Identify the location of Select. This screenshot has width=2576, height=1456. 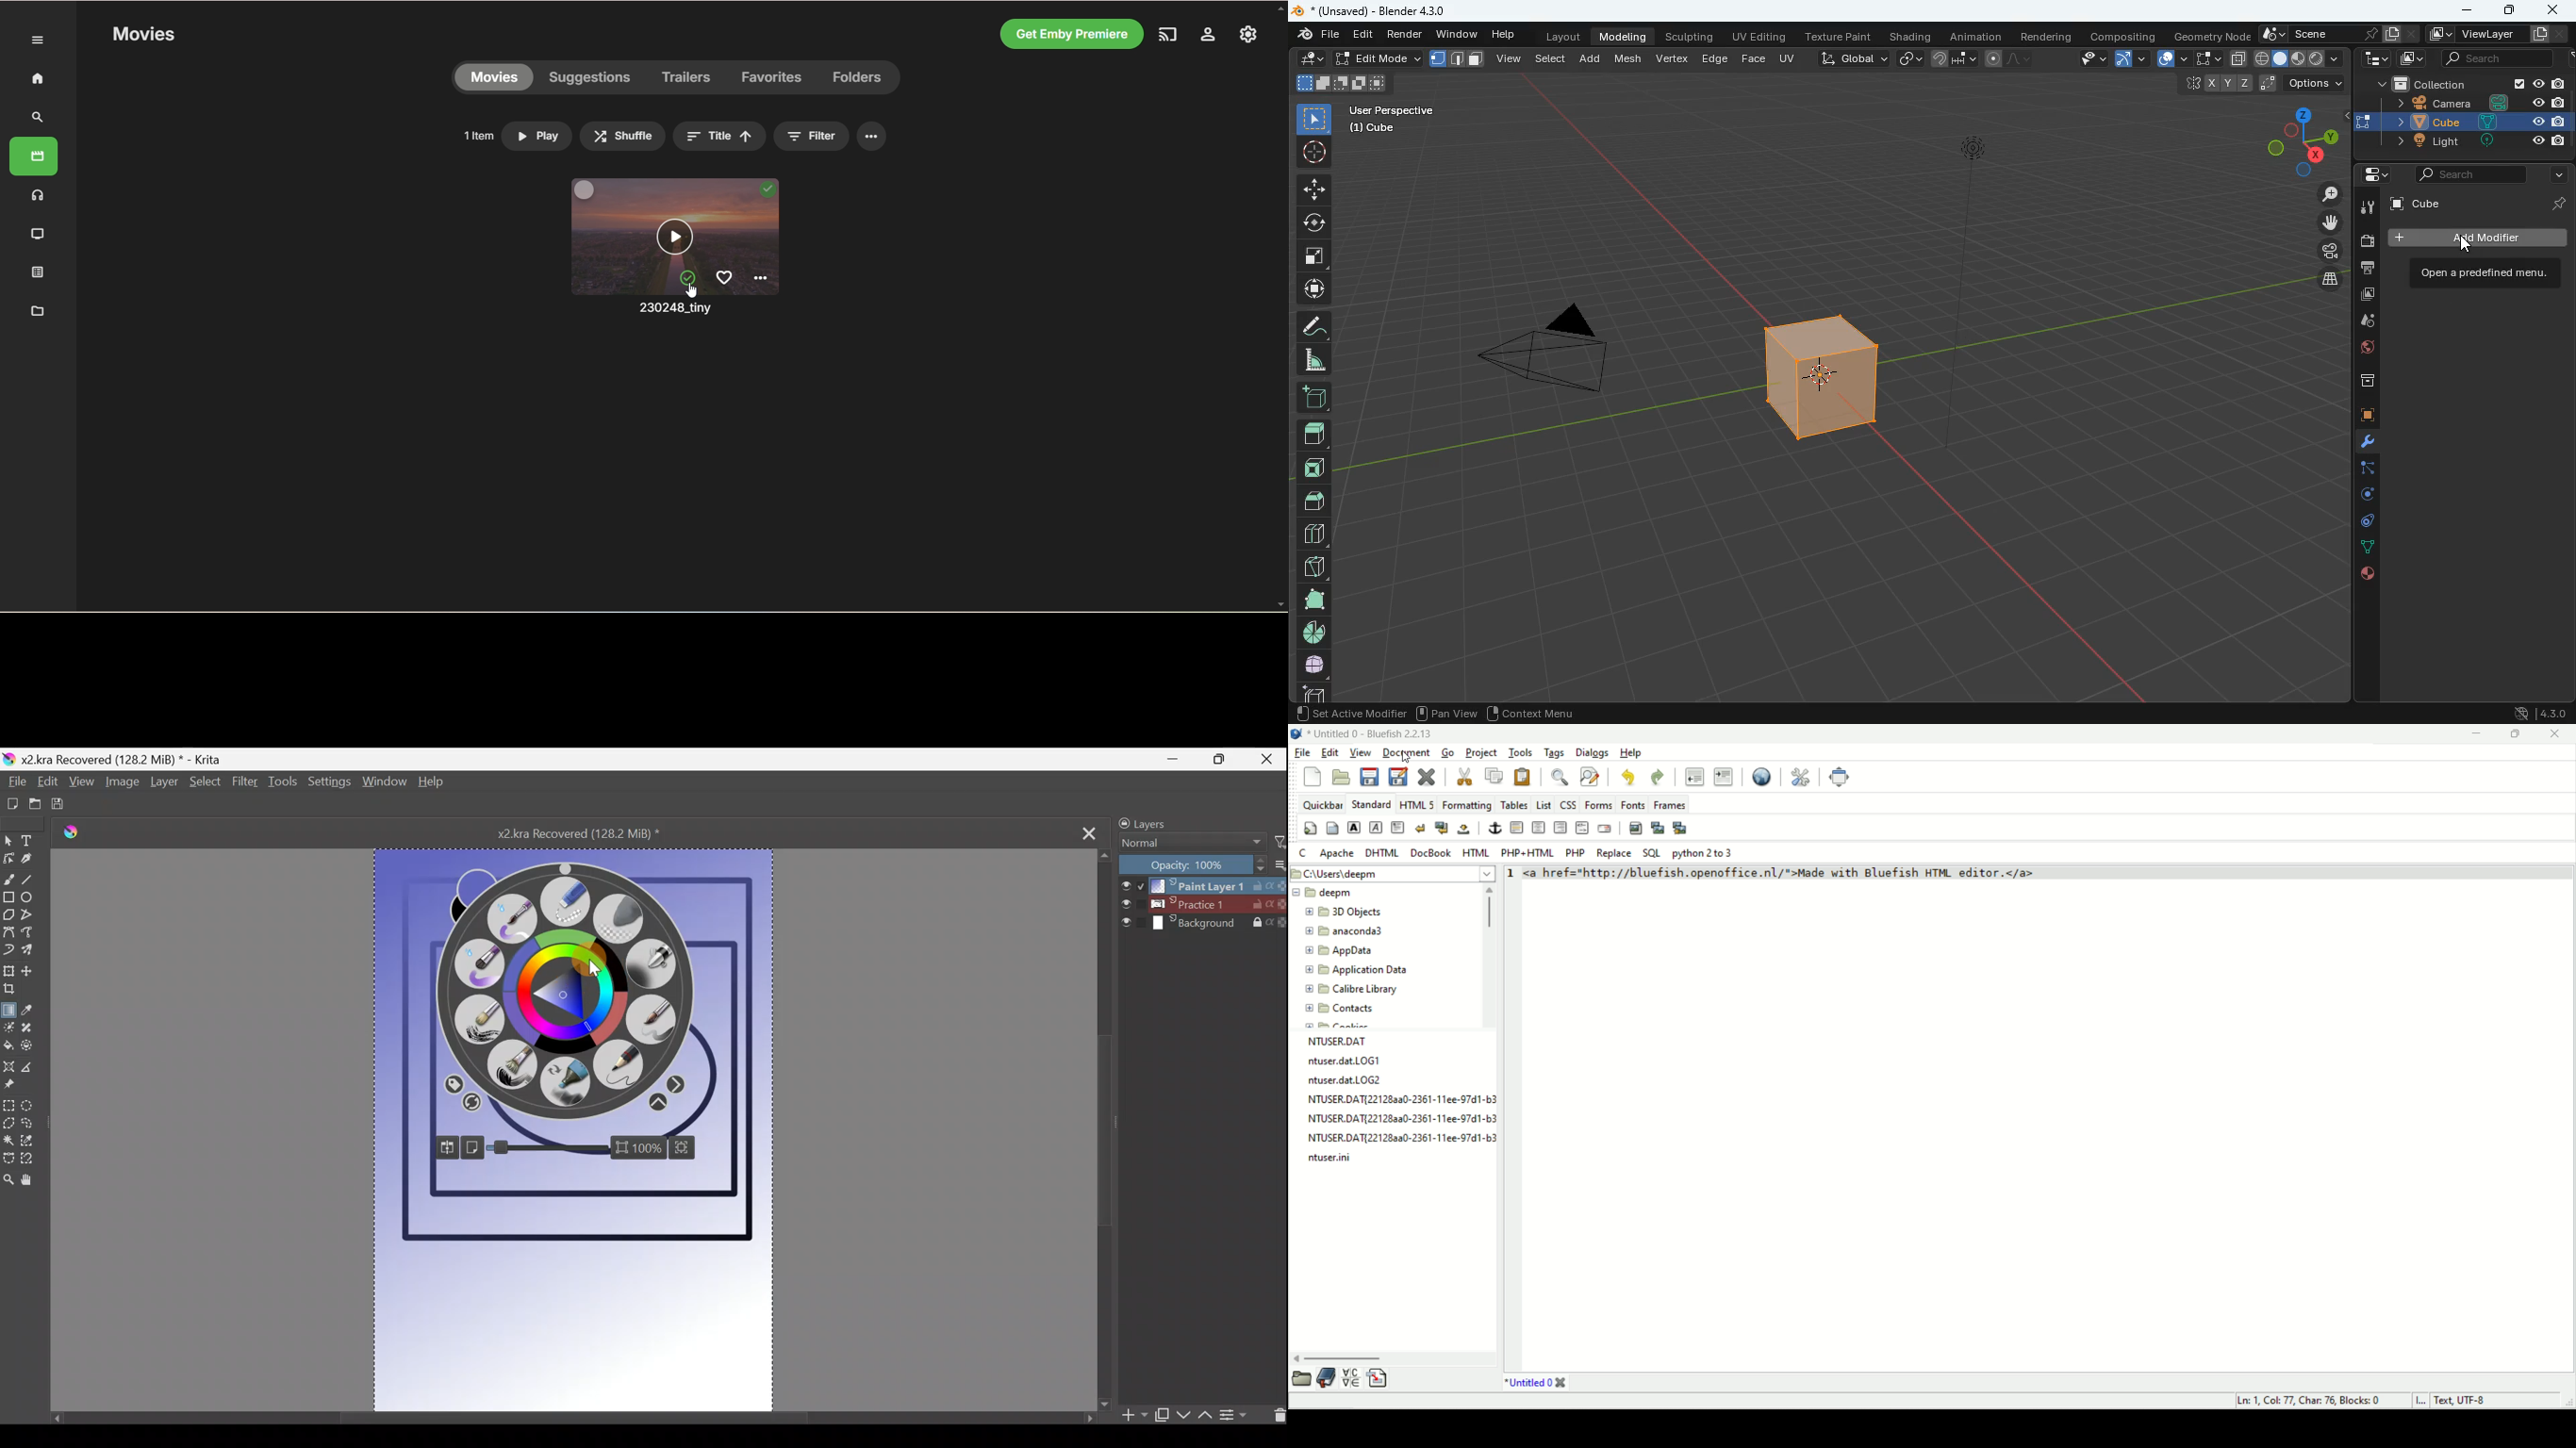
(203, 782).